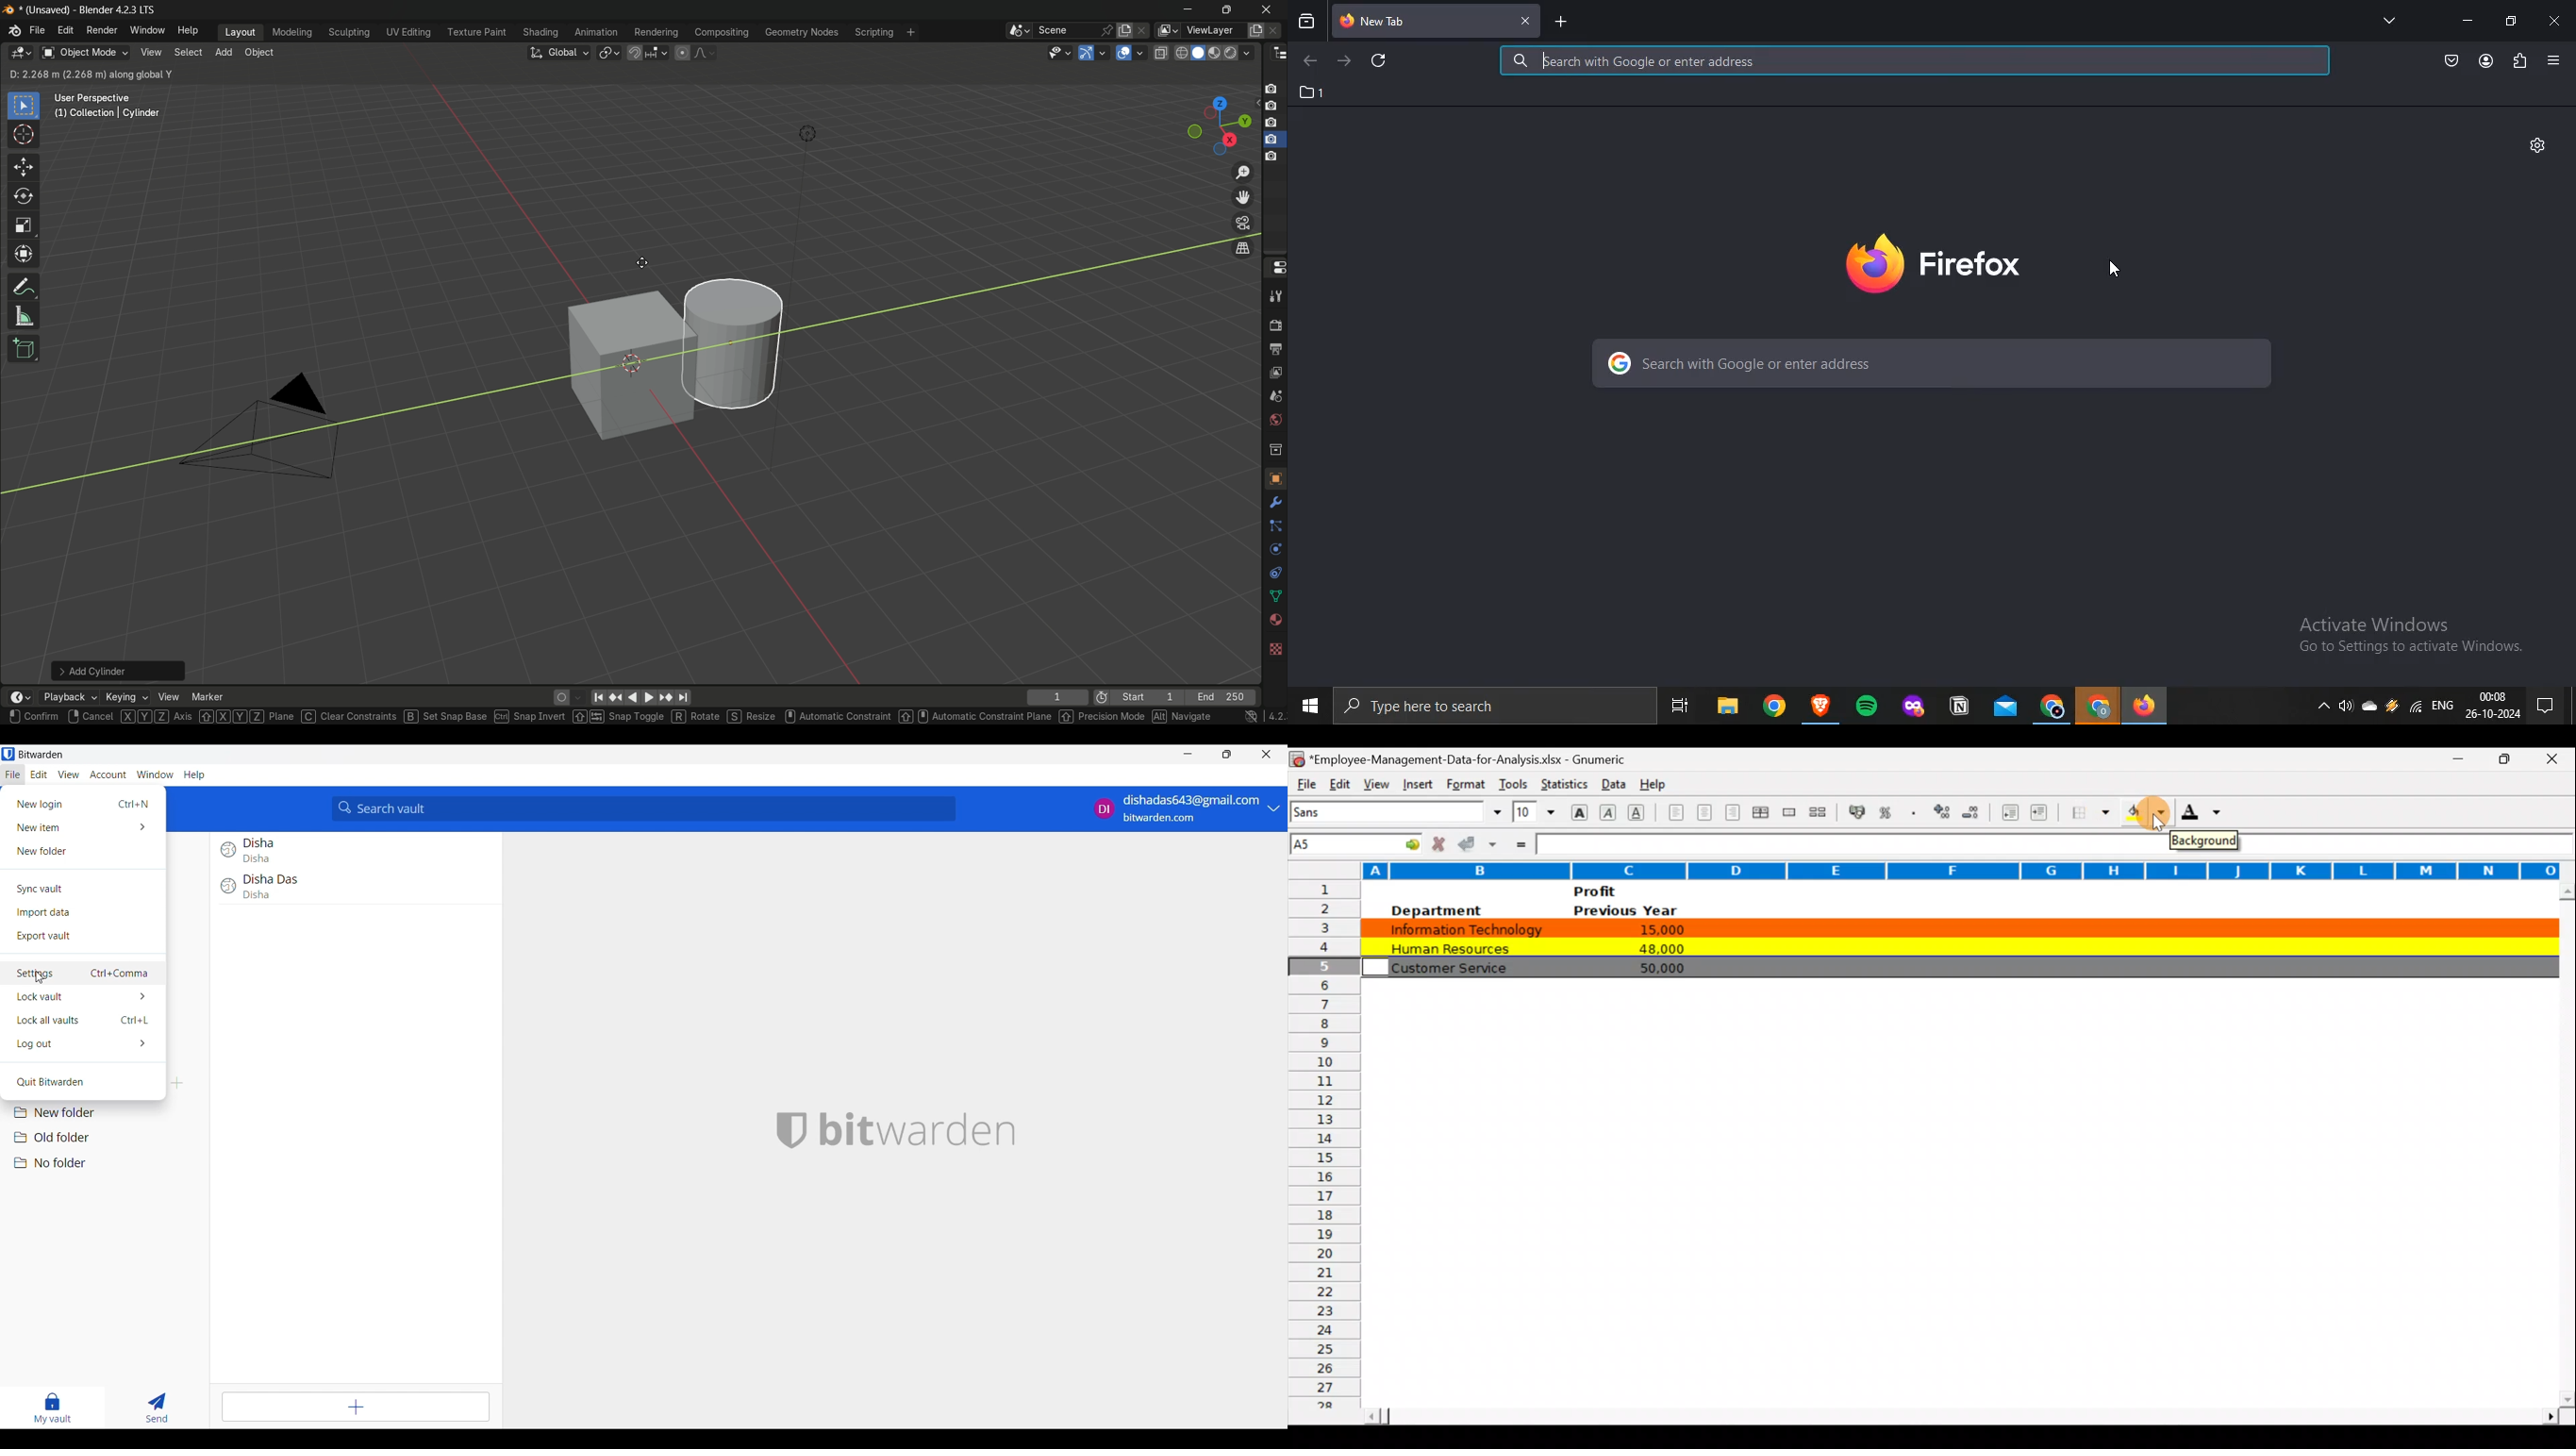 The image size is (2576, 1456). I want to click on selectability and visibility, so click(1059, 52).